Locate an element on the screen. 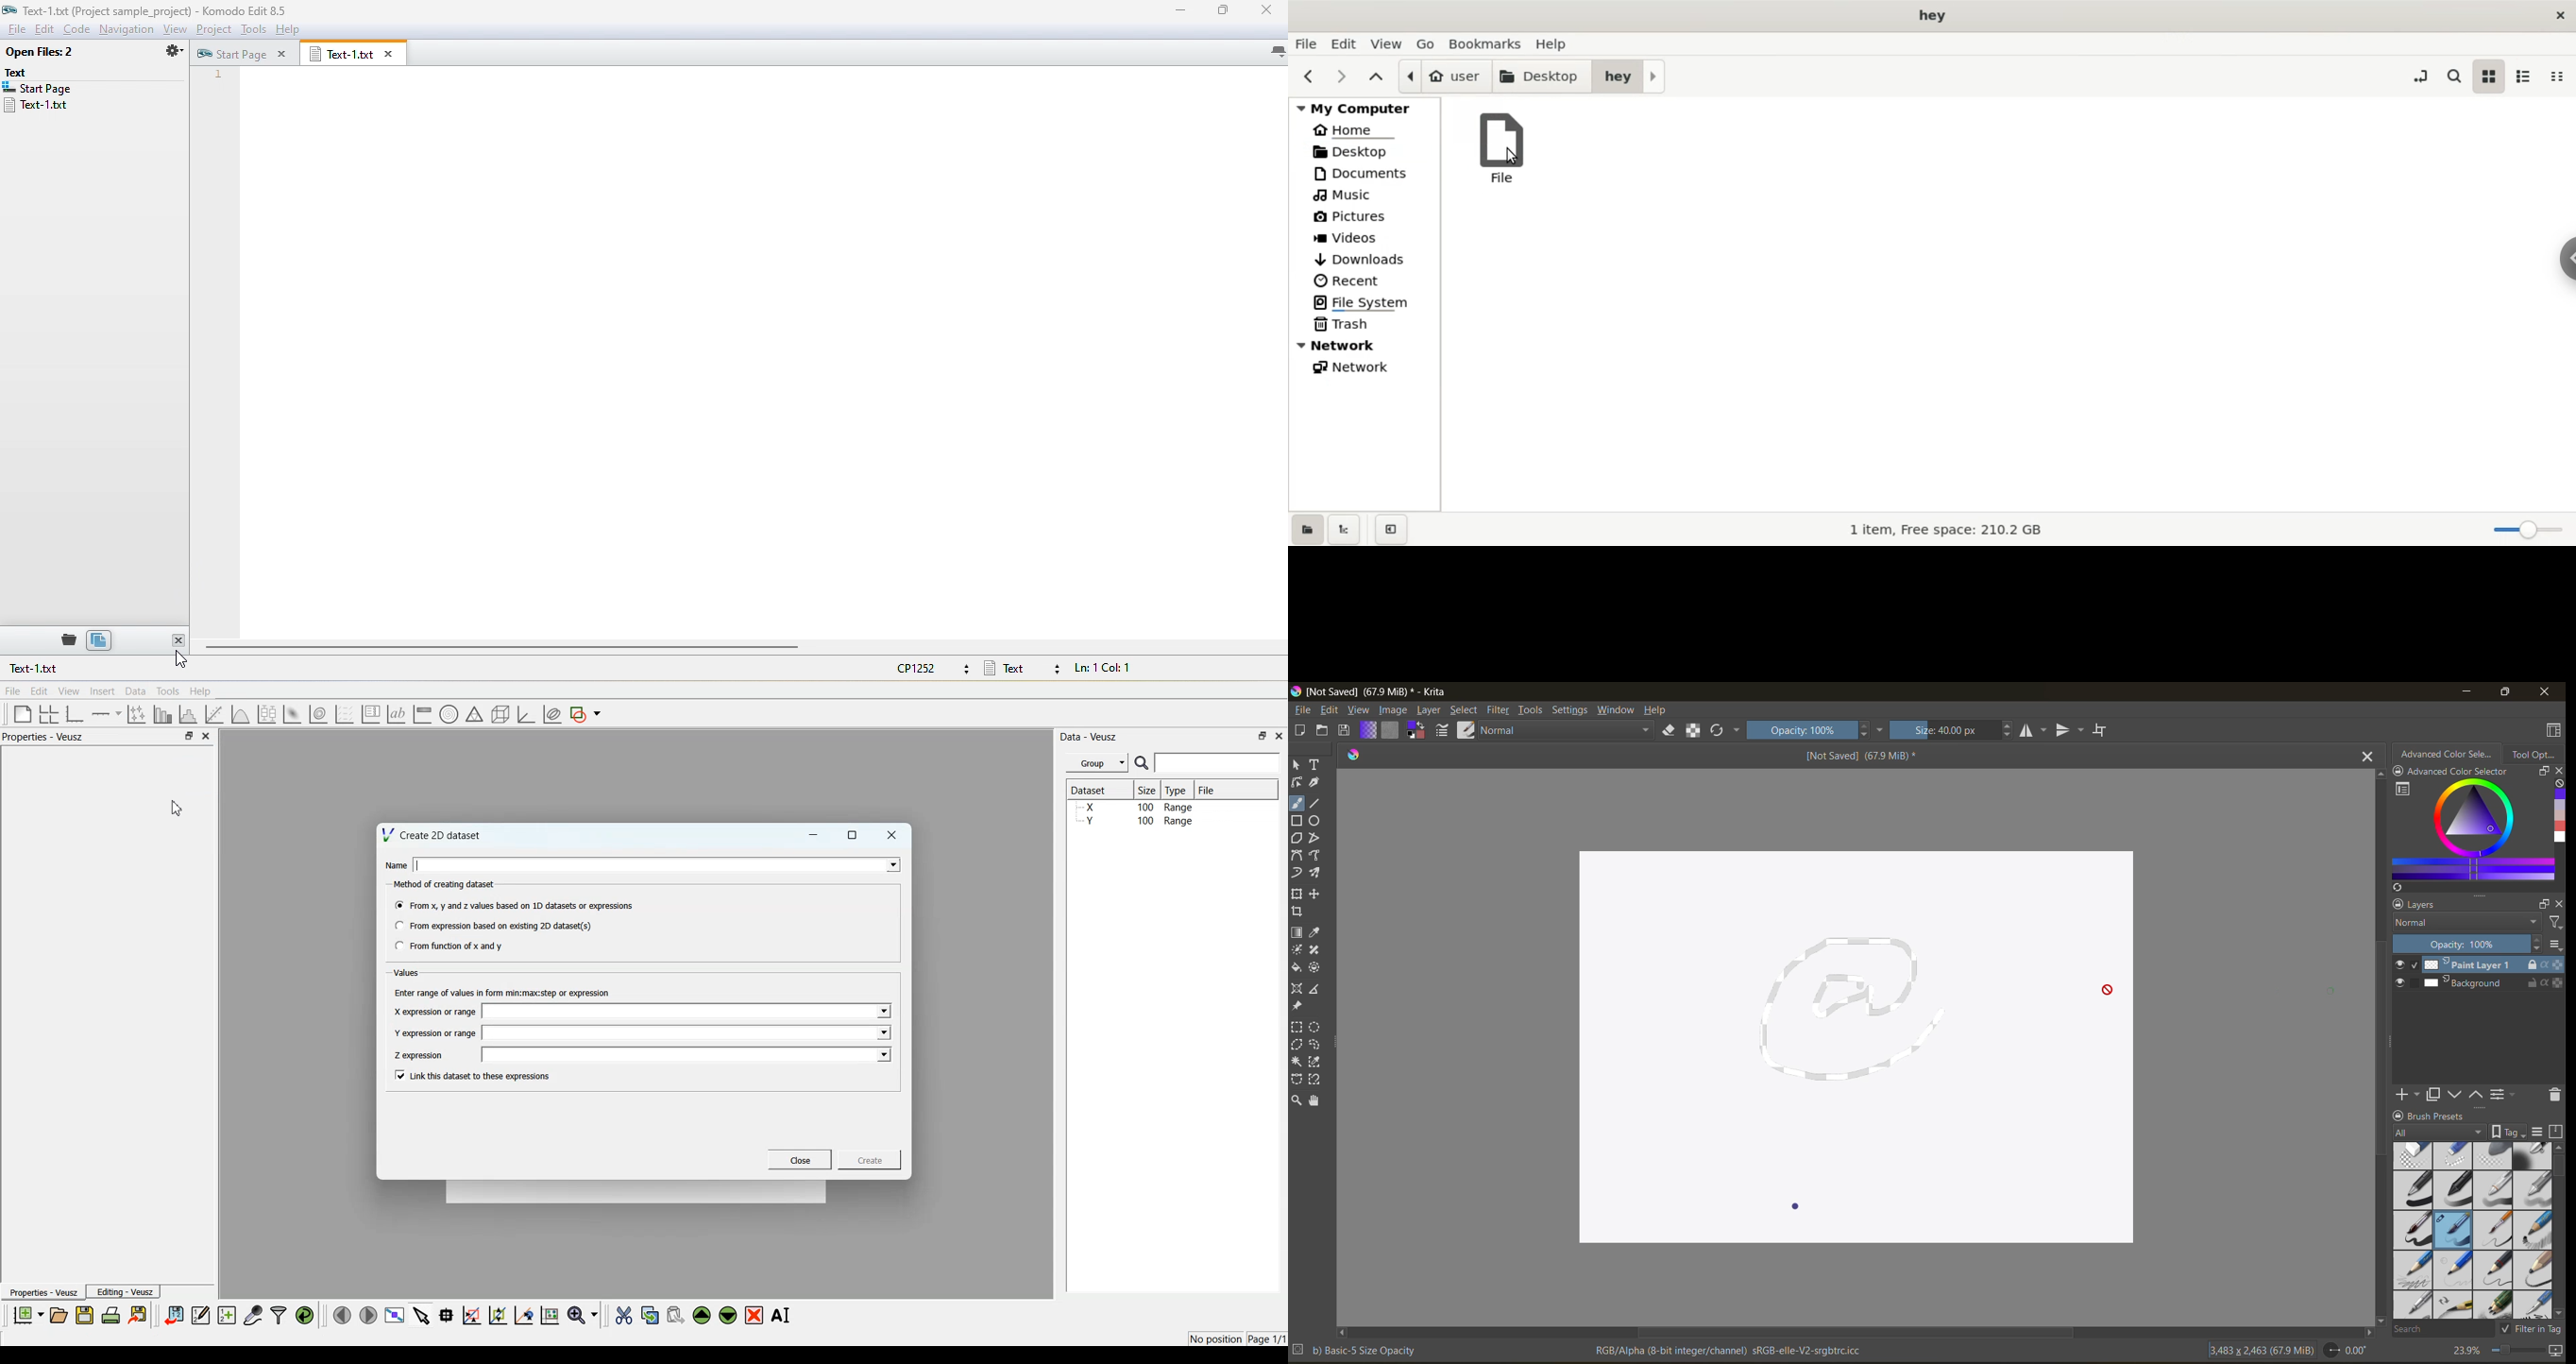 The width and height of the screenshot is (2576, 1372). opacity is located at coordinates (1800, 730).